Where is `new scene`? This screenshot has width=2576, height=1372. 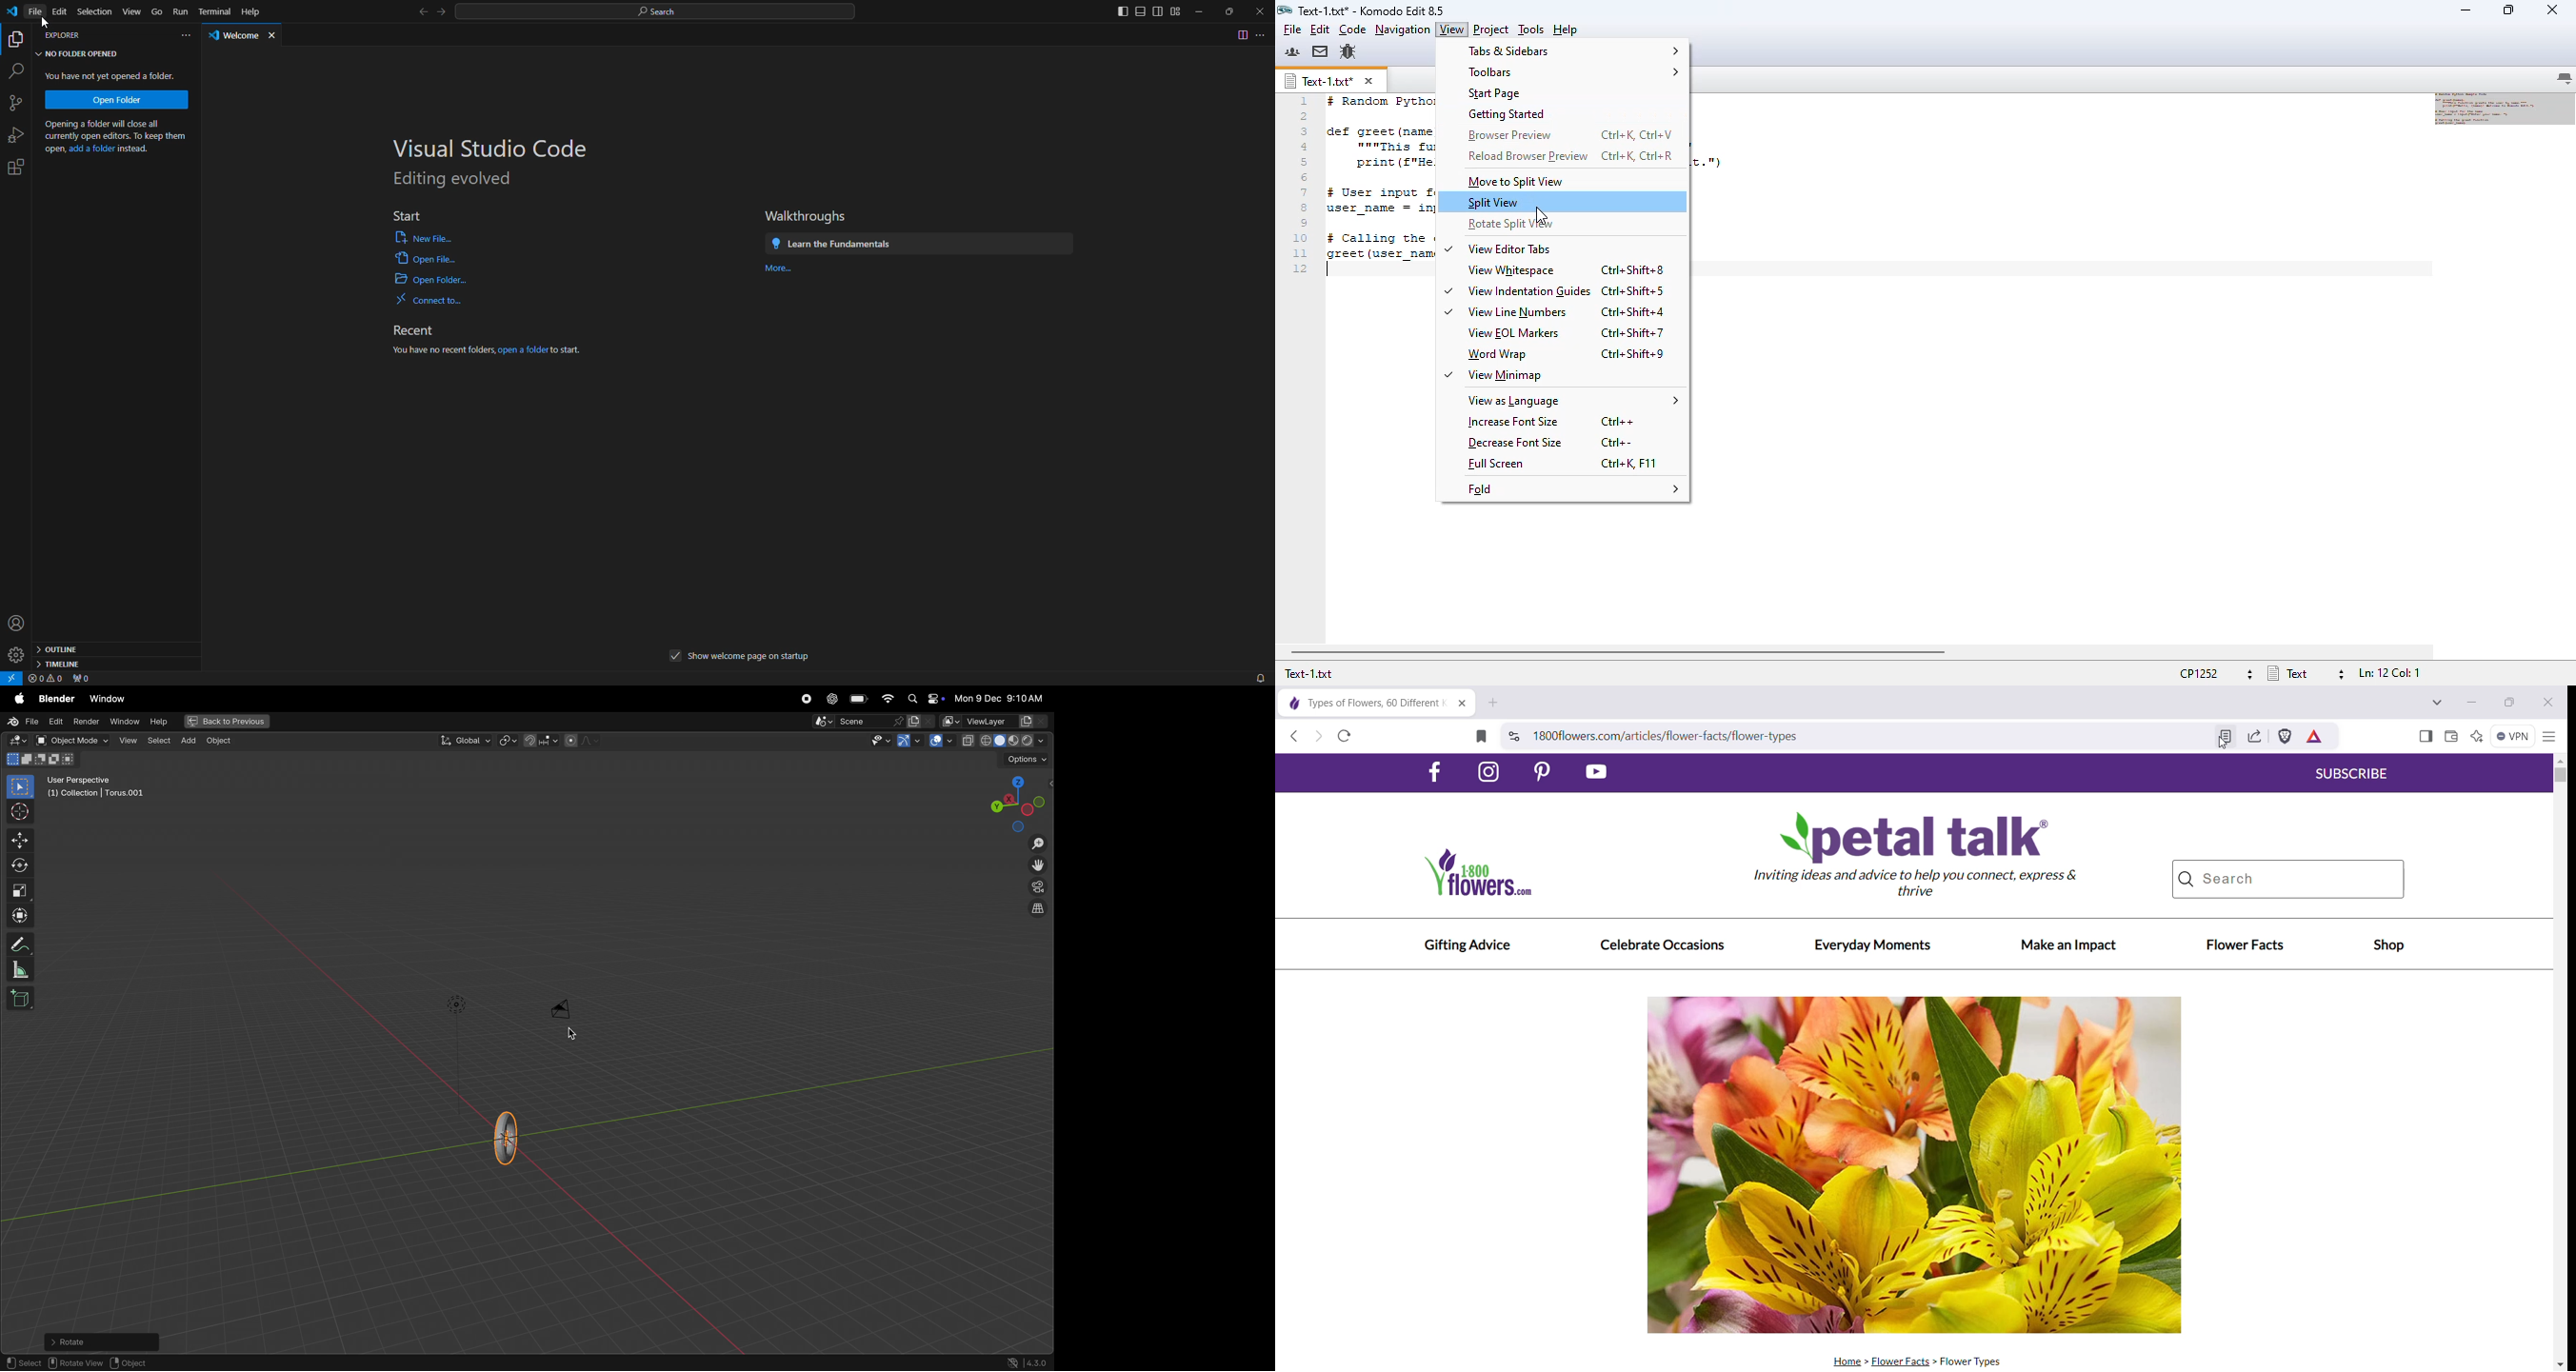 new scene is located at coordinates (921, 721).